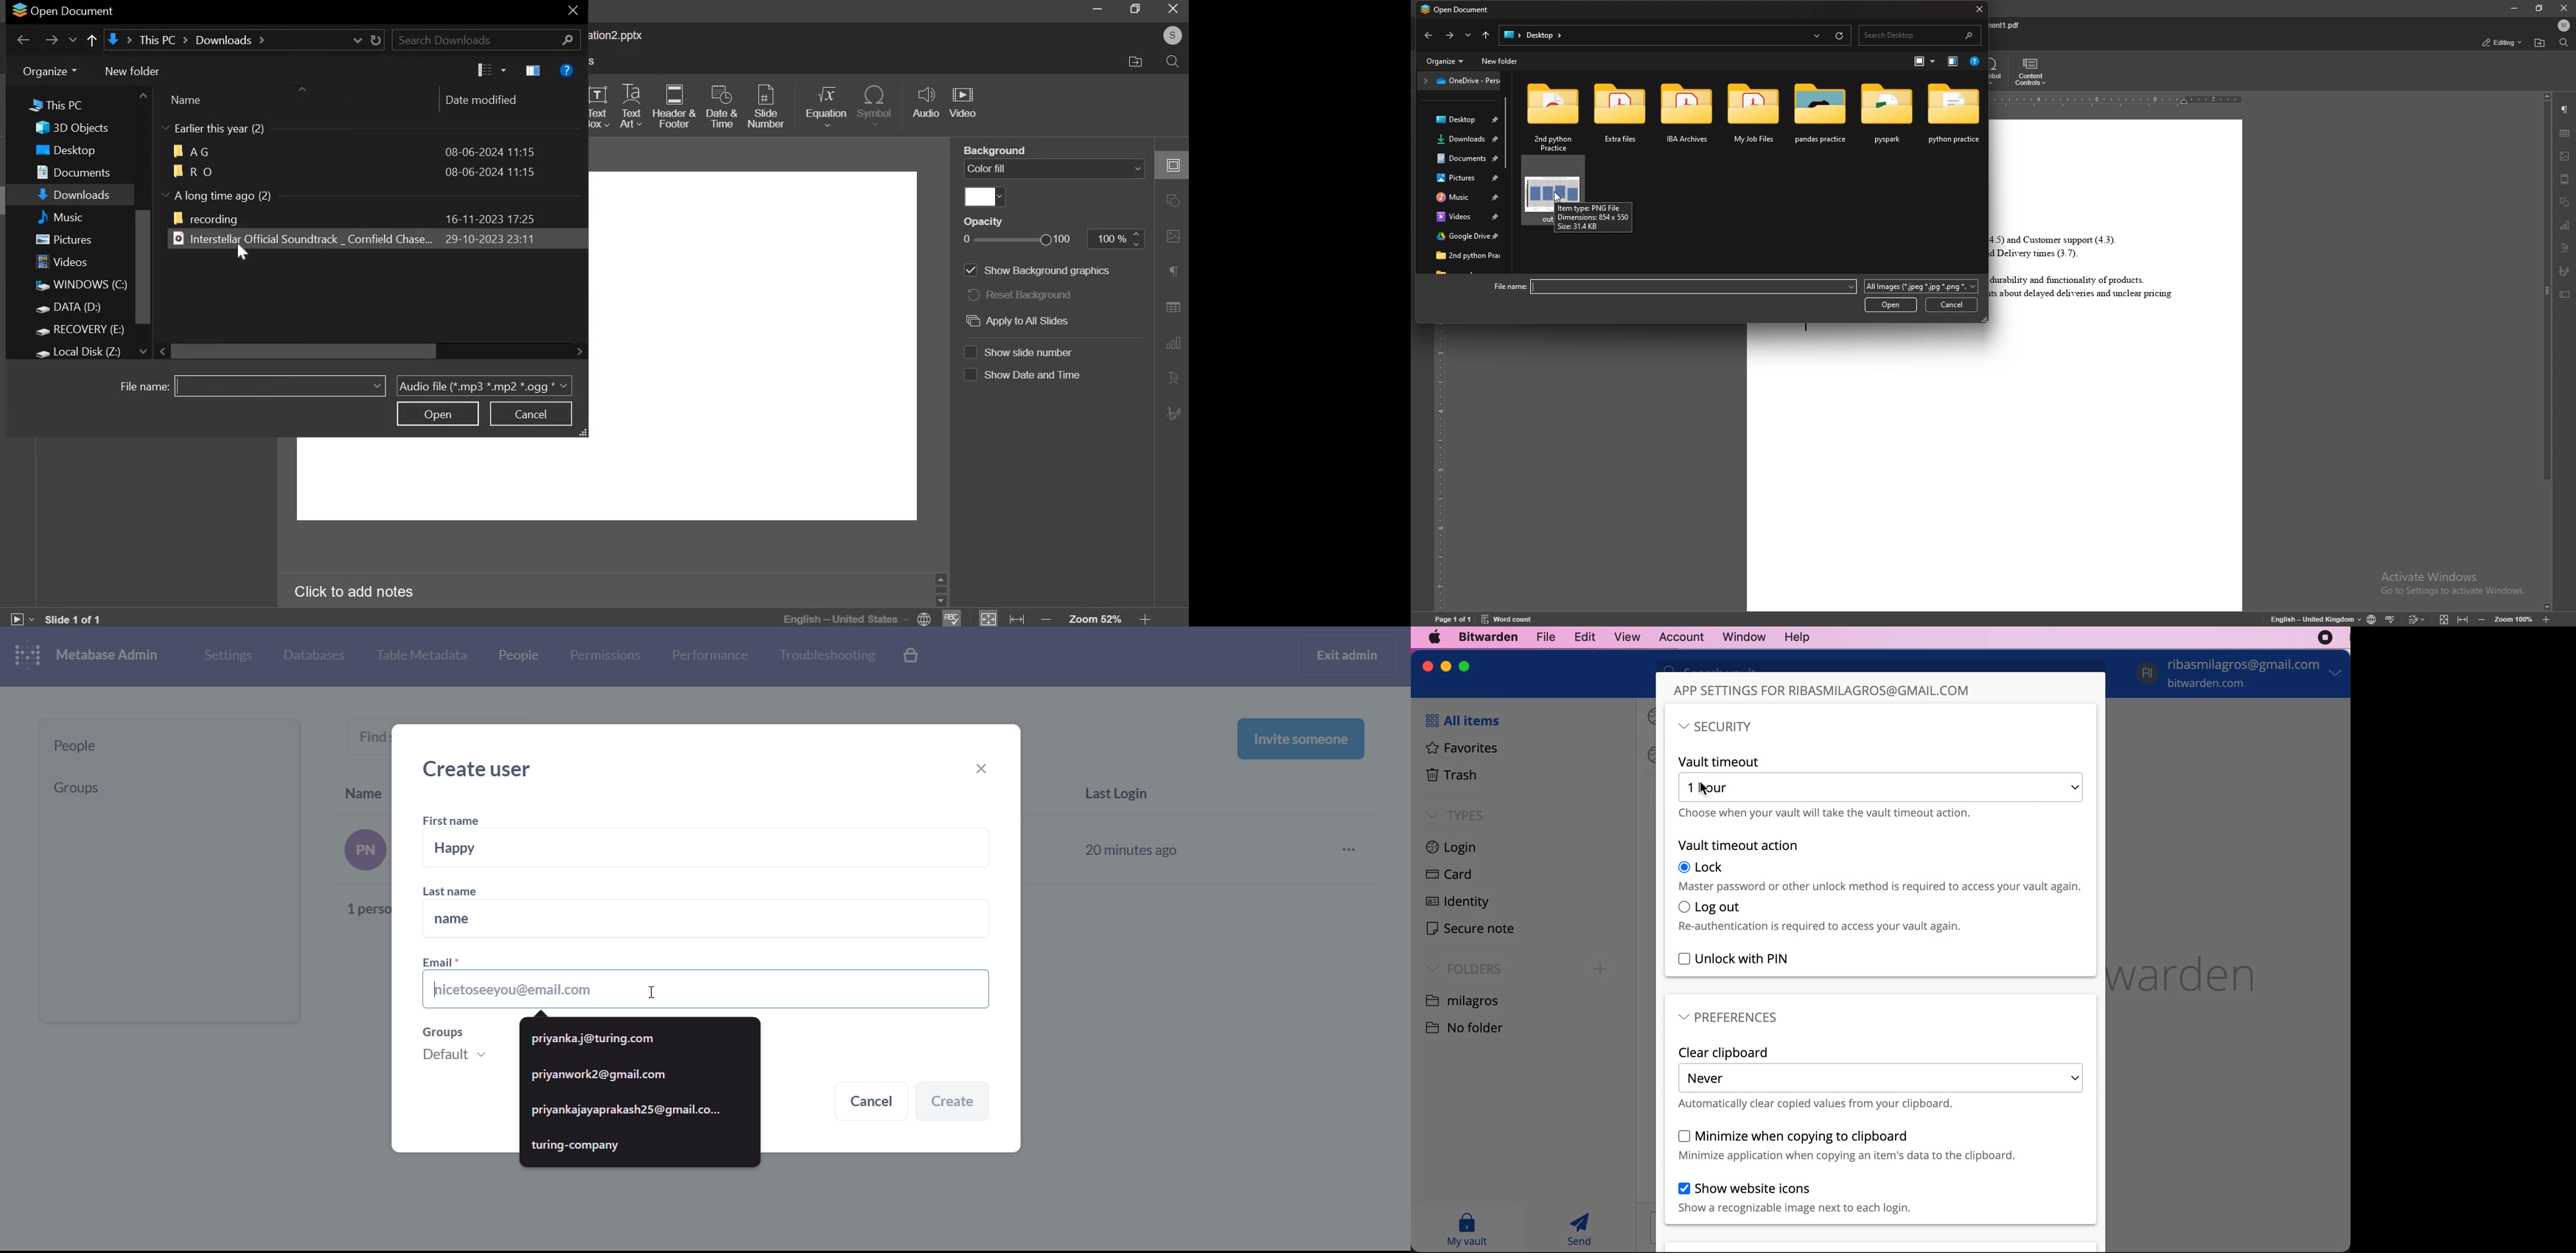 Image resolution: width=2576 pixels, height=1260 pixels. I want to click on open document, so click(62, 12).